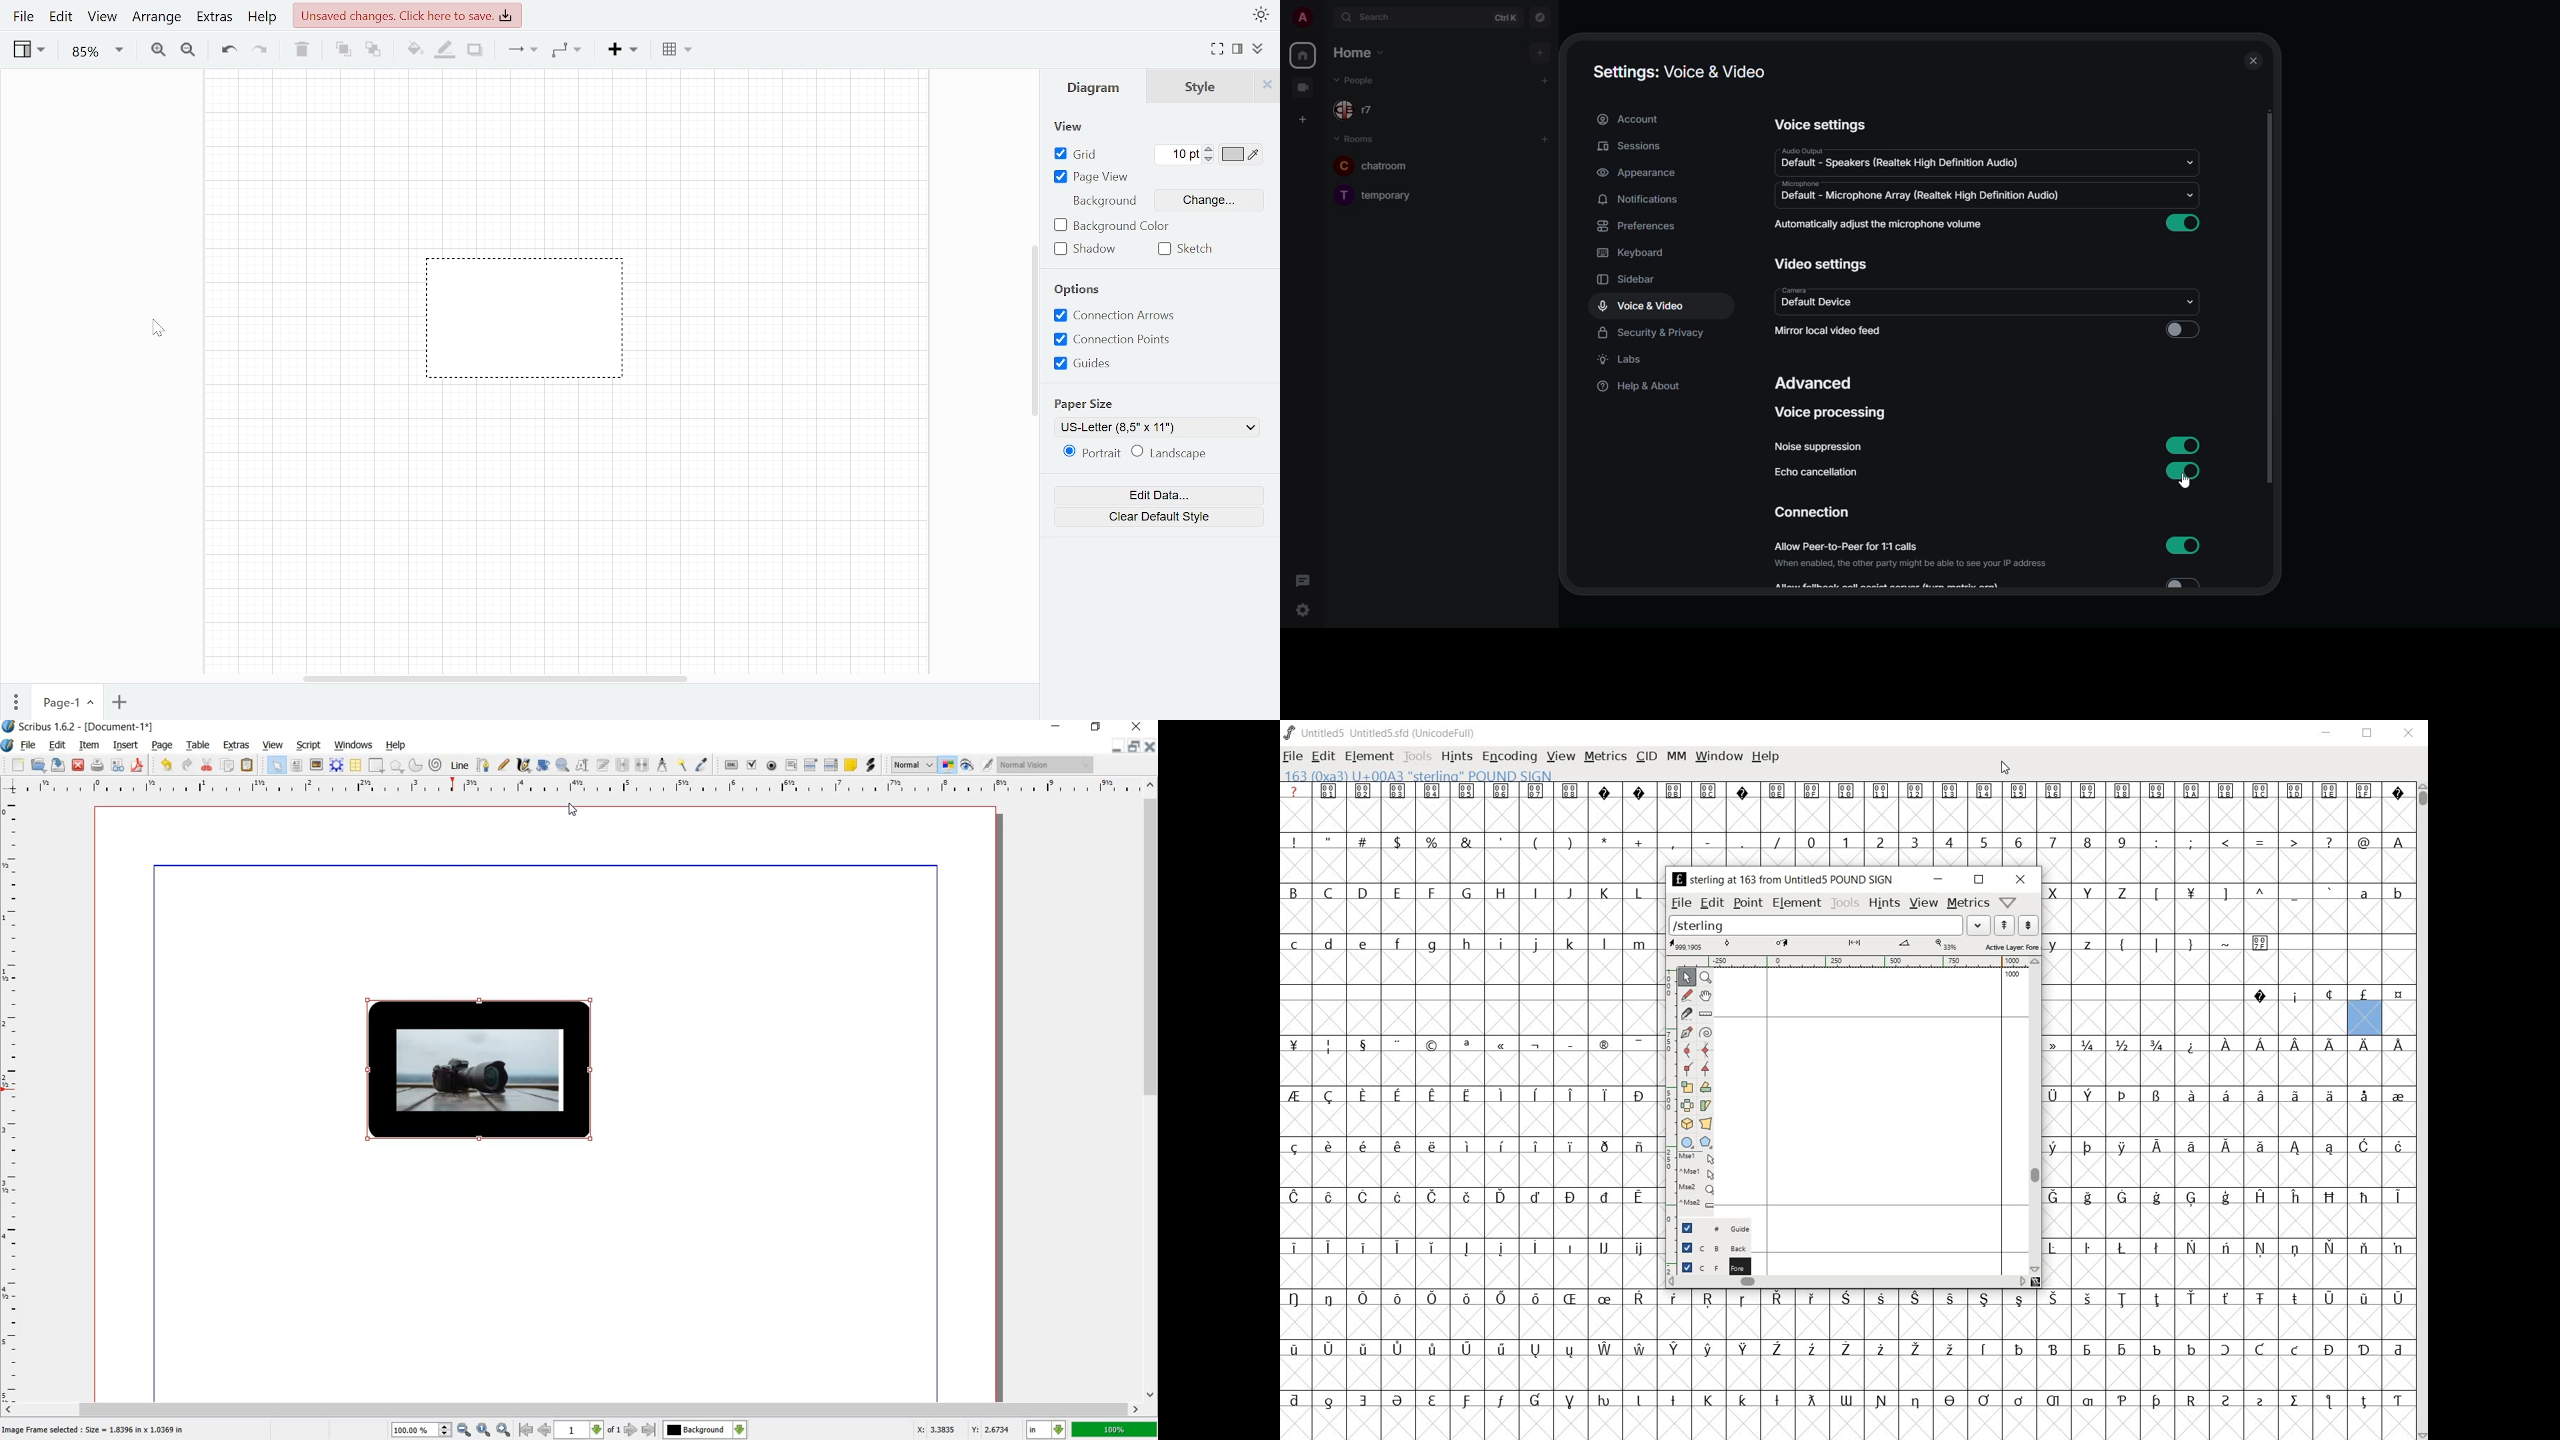  What do you see at coordinates (1915, 1300) in the screenshot?
I see `Symbol` at bounding box center [1915, 1300].